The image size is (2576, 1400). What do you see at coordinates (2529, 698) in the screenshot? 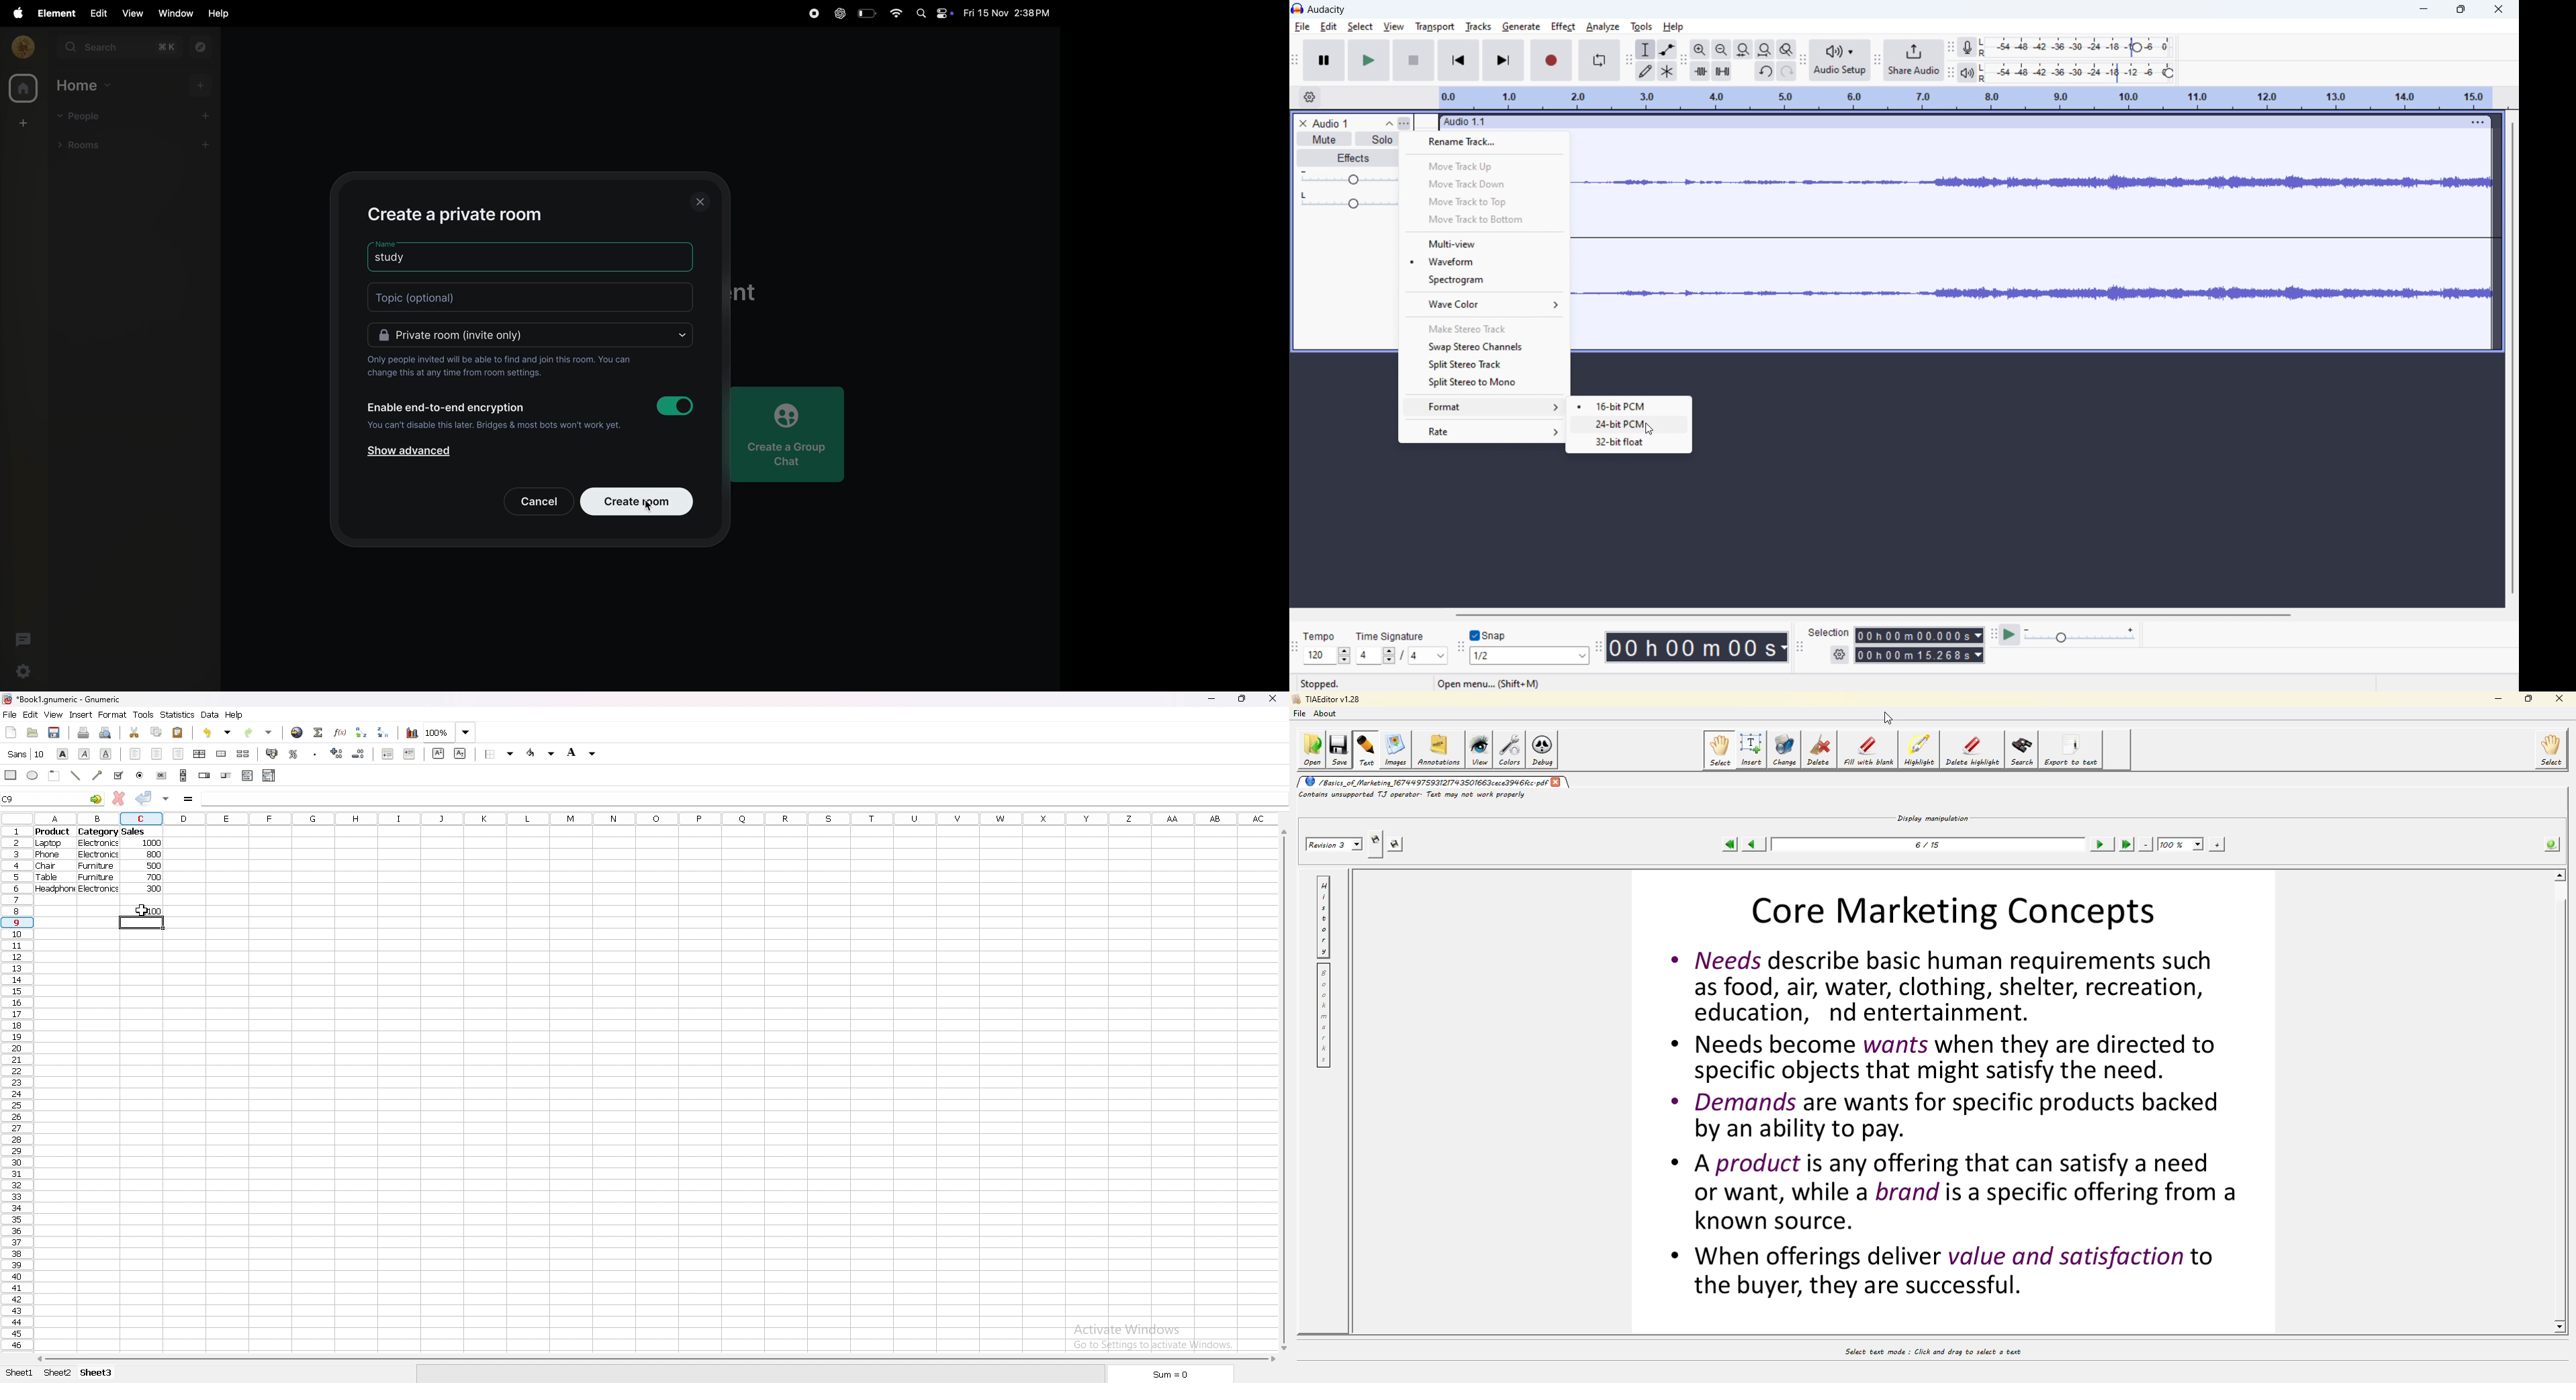
I see `maximize` at bounding box center [2529, 698].